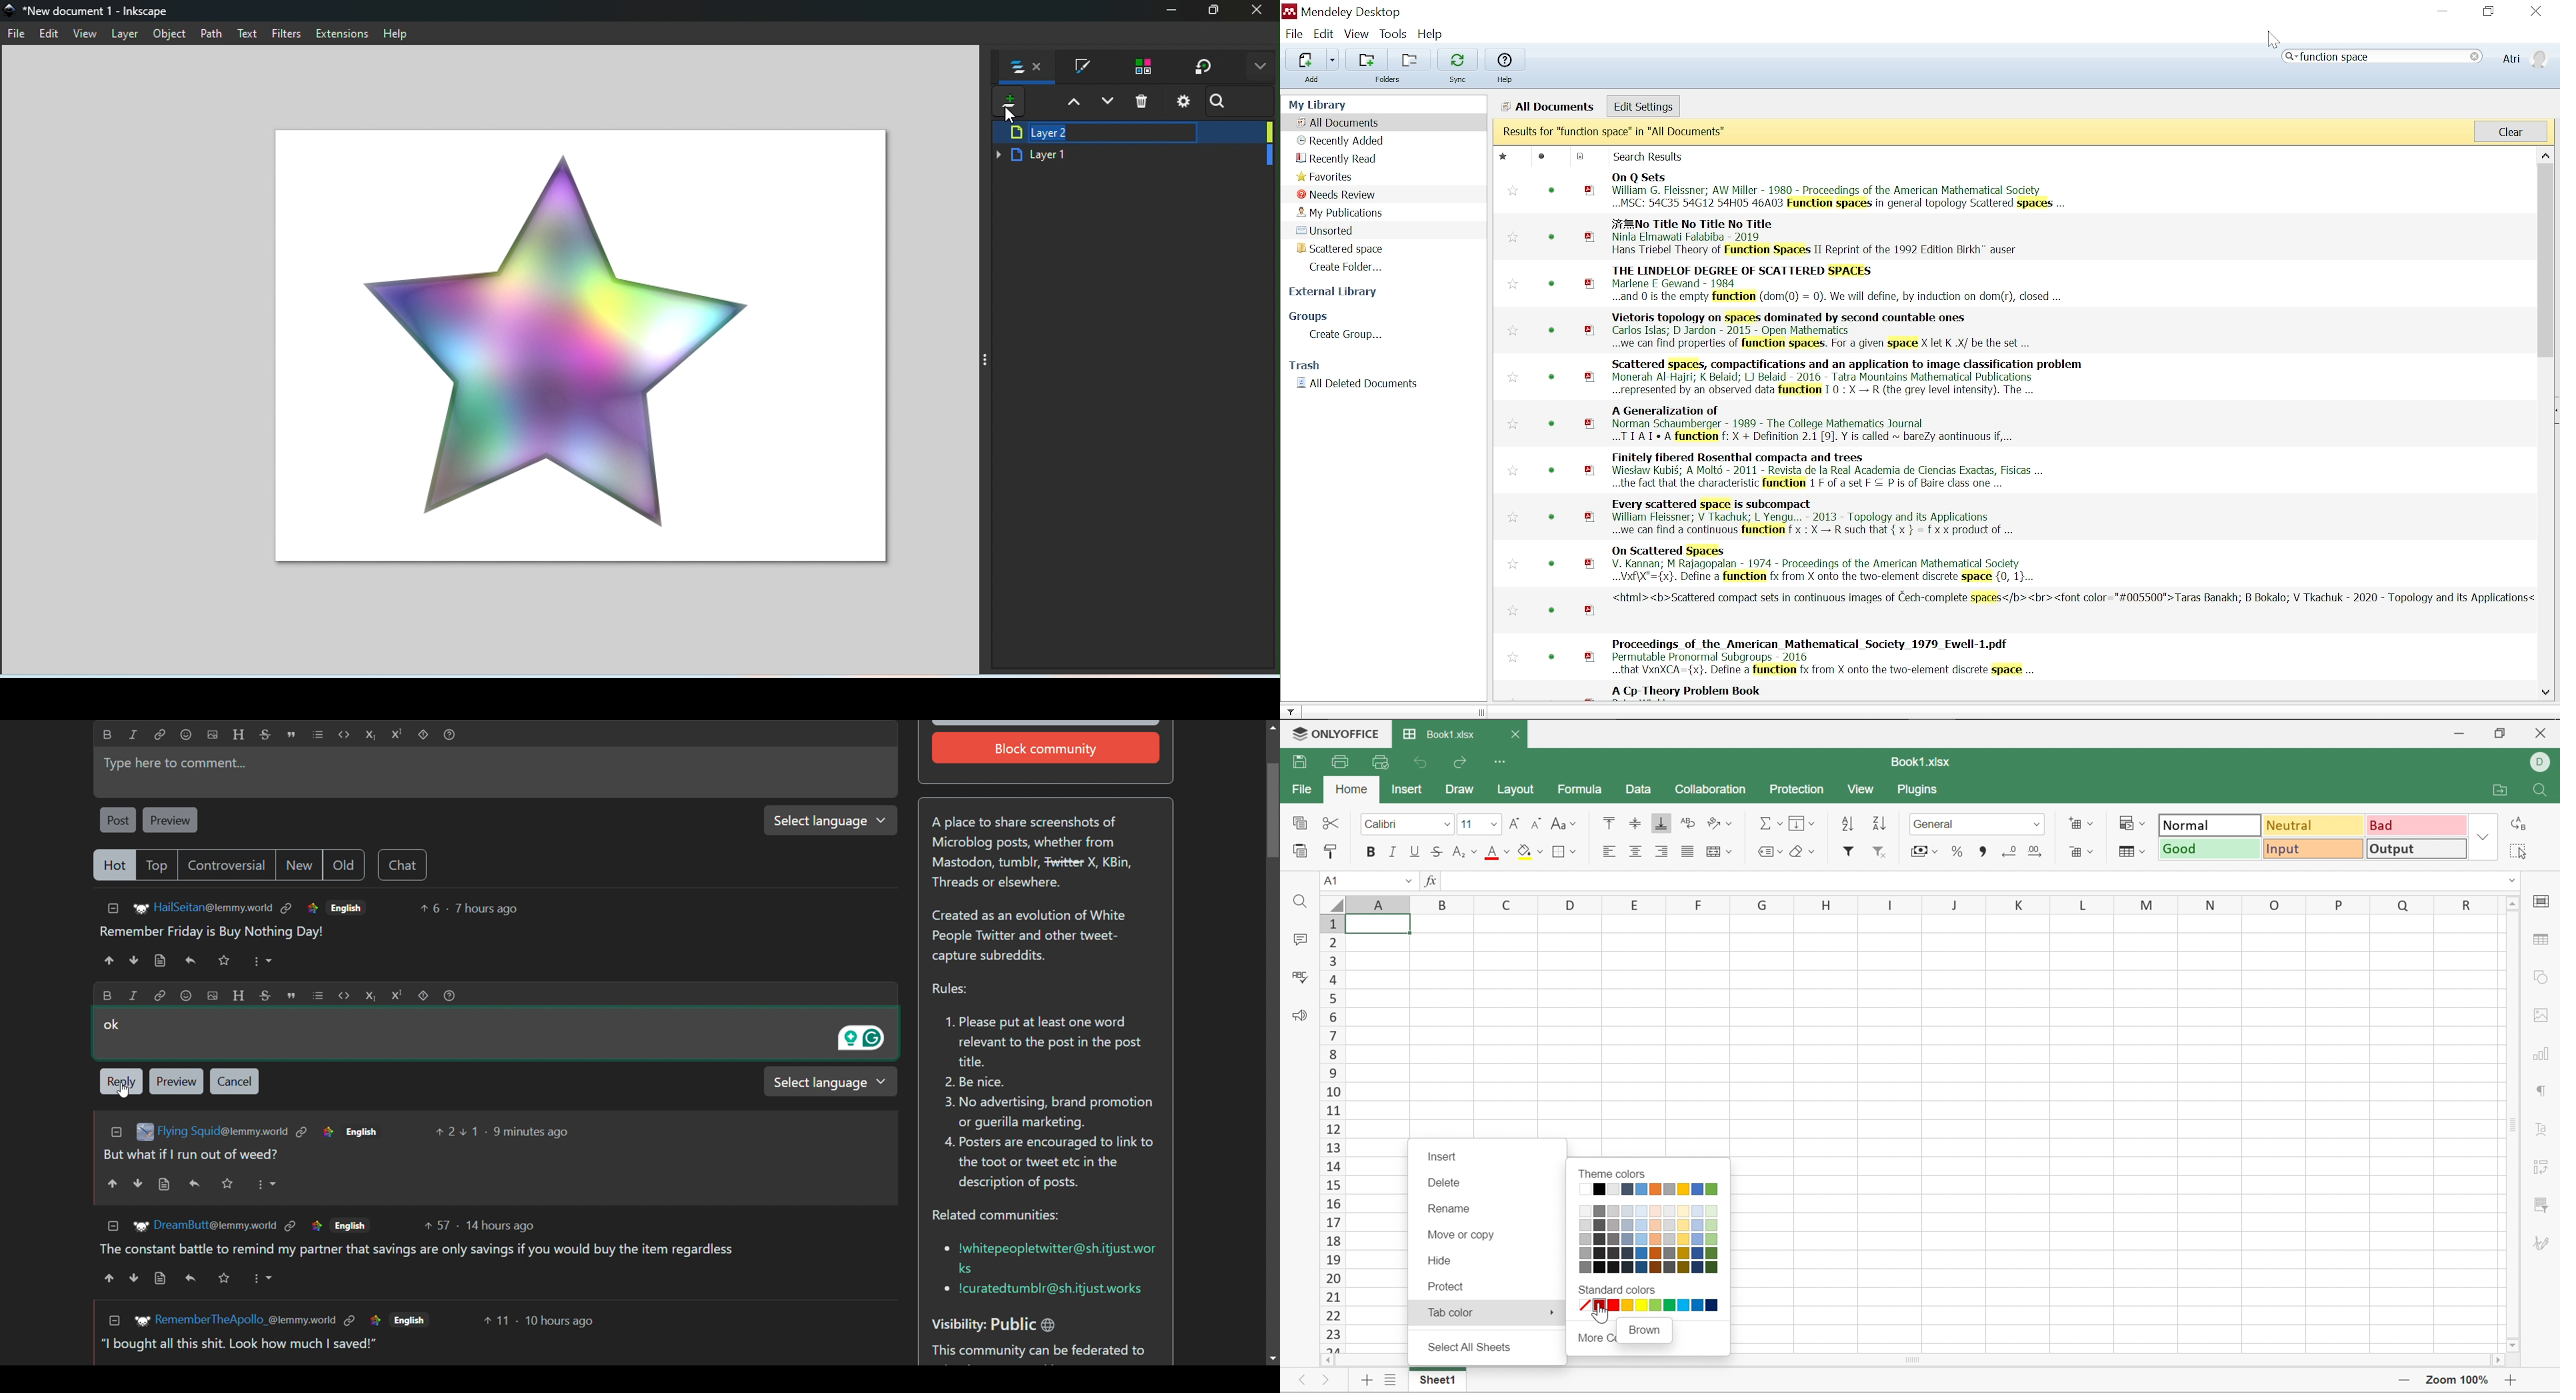 Image resolution: width=2576 pixels, height=1400 pixels. What do you see at coordinates (1685, 851) in the screenshot?
I see `Justified` at bounding box center [1685, 851].